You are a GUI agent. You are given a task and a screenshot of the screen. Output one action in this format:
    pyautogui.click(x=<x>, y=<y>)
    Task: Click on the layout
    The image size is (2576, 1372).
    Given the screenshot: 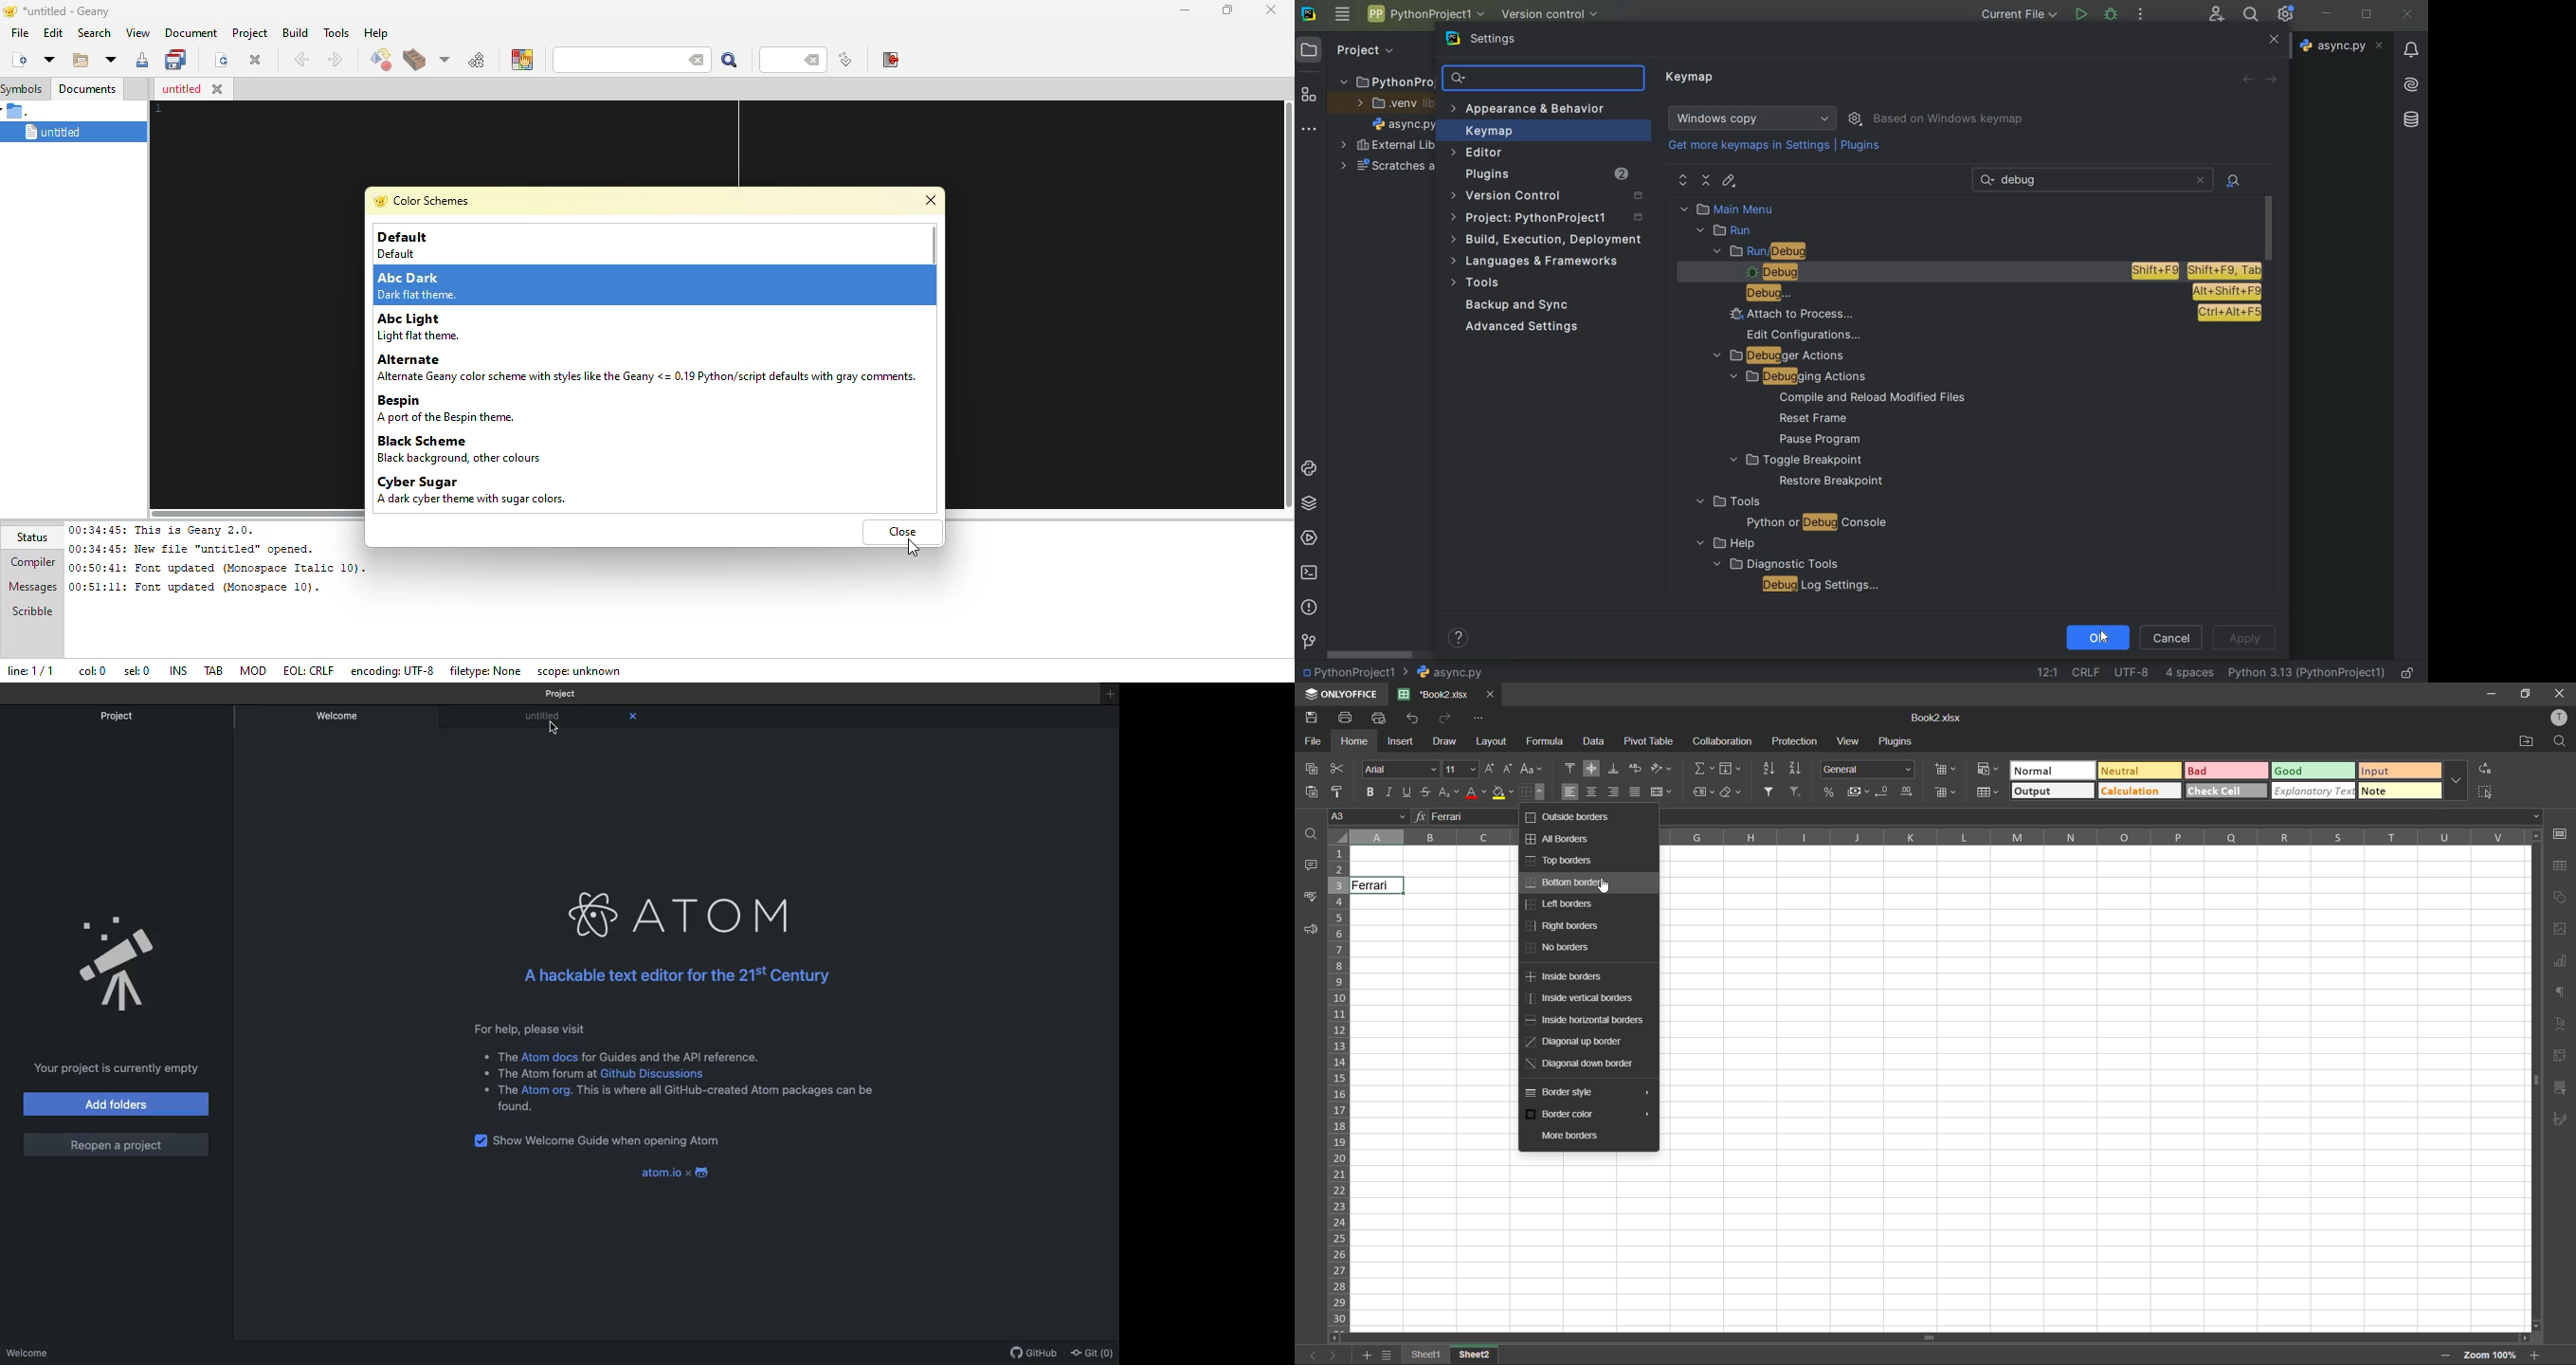 What is the action you would take?
    pyautogui.click(x=1492, y=740)
    